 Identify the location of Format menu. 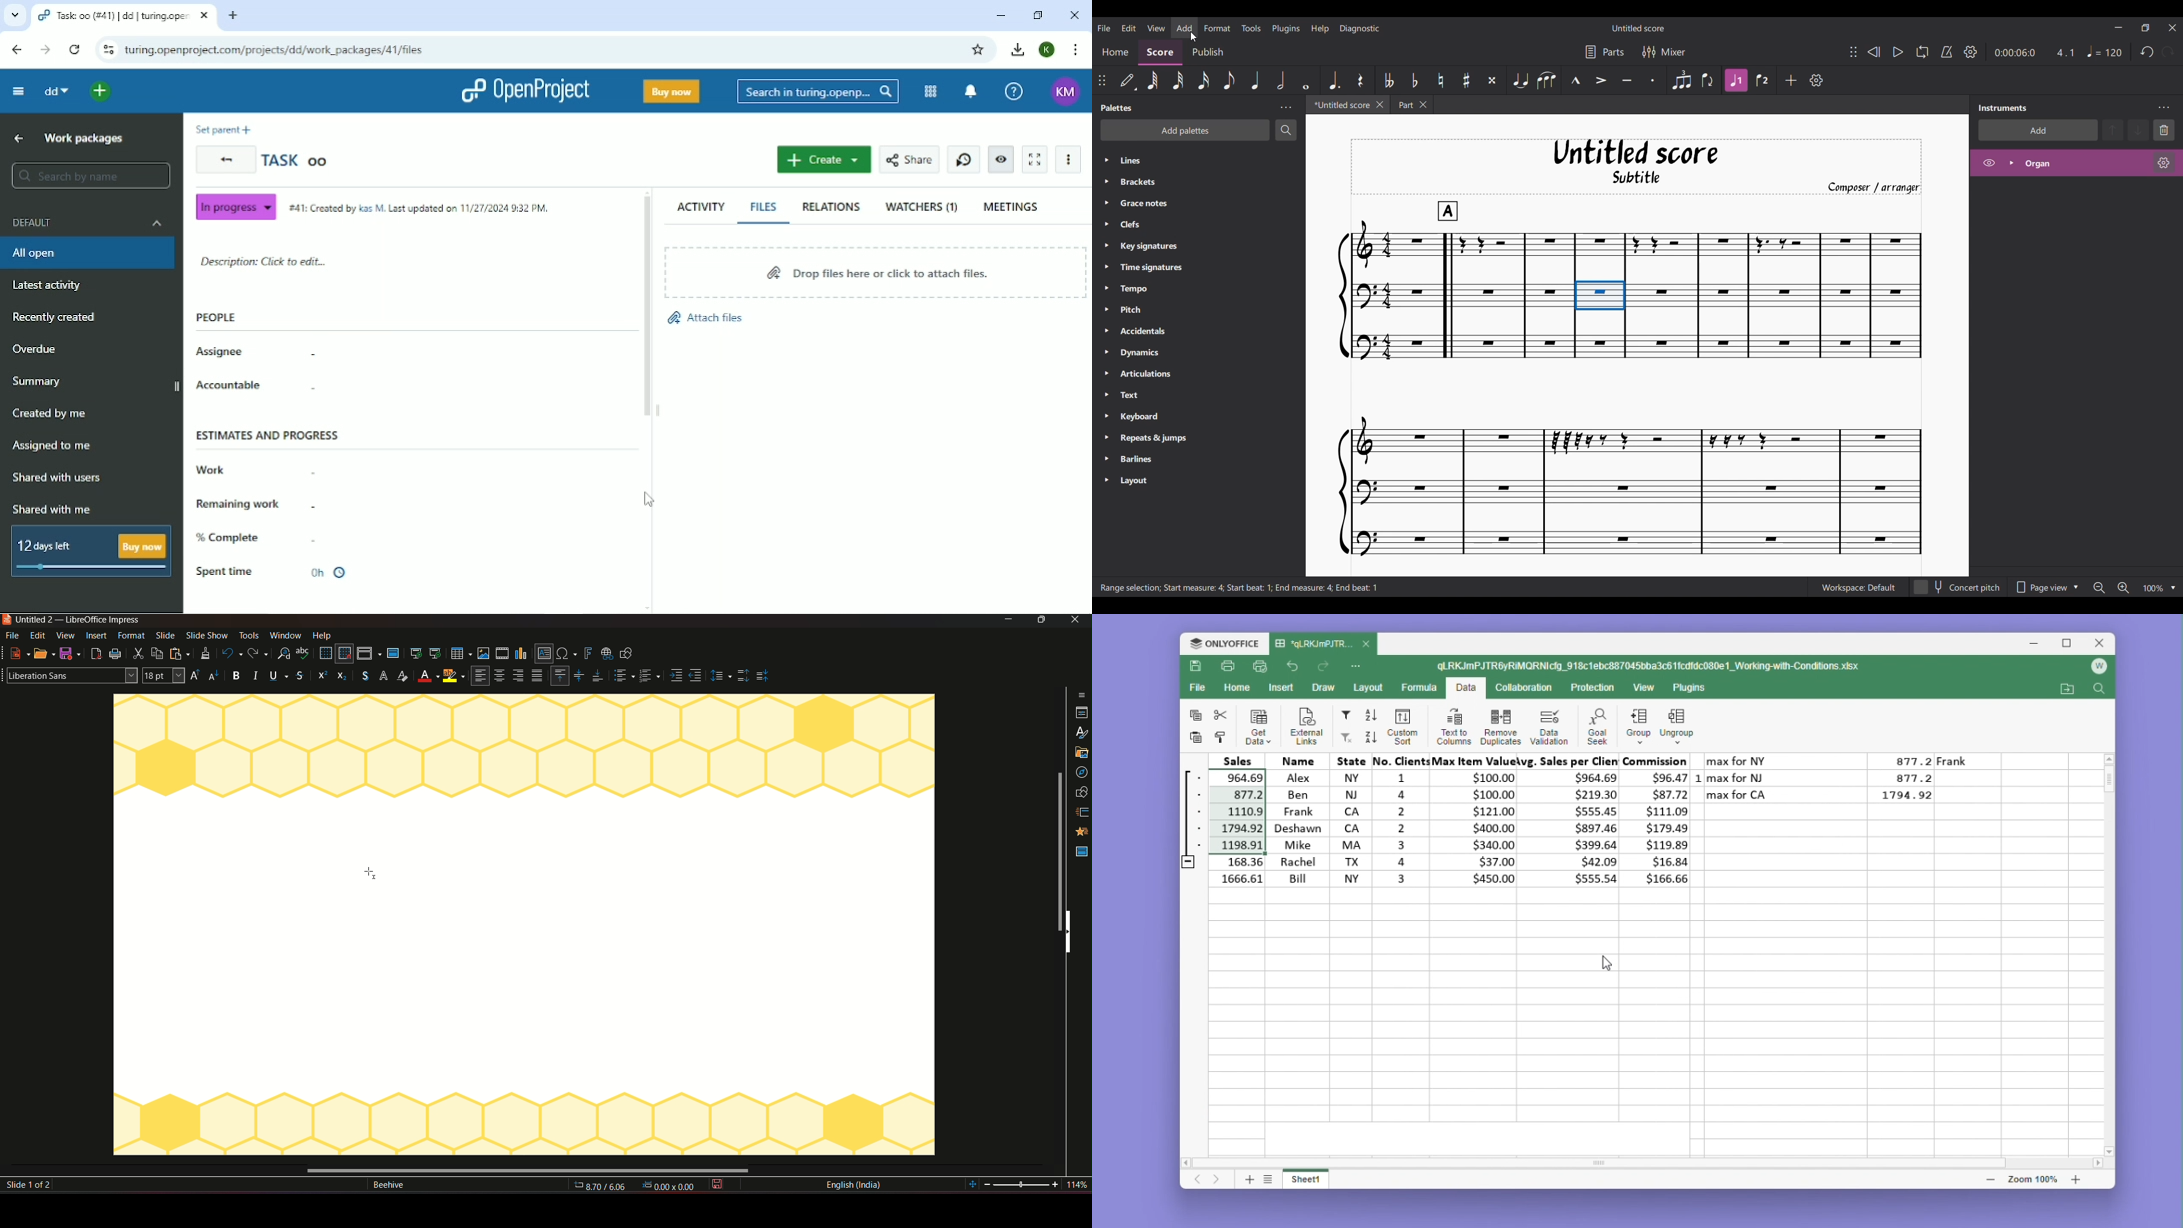
(1217, 28).